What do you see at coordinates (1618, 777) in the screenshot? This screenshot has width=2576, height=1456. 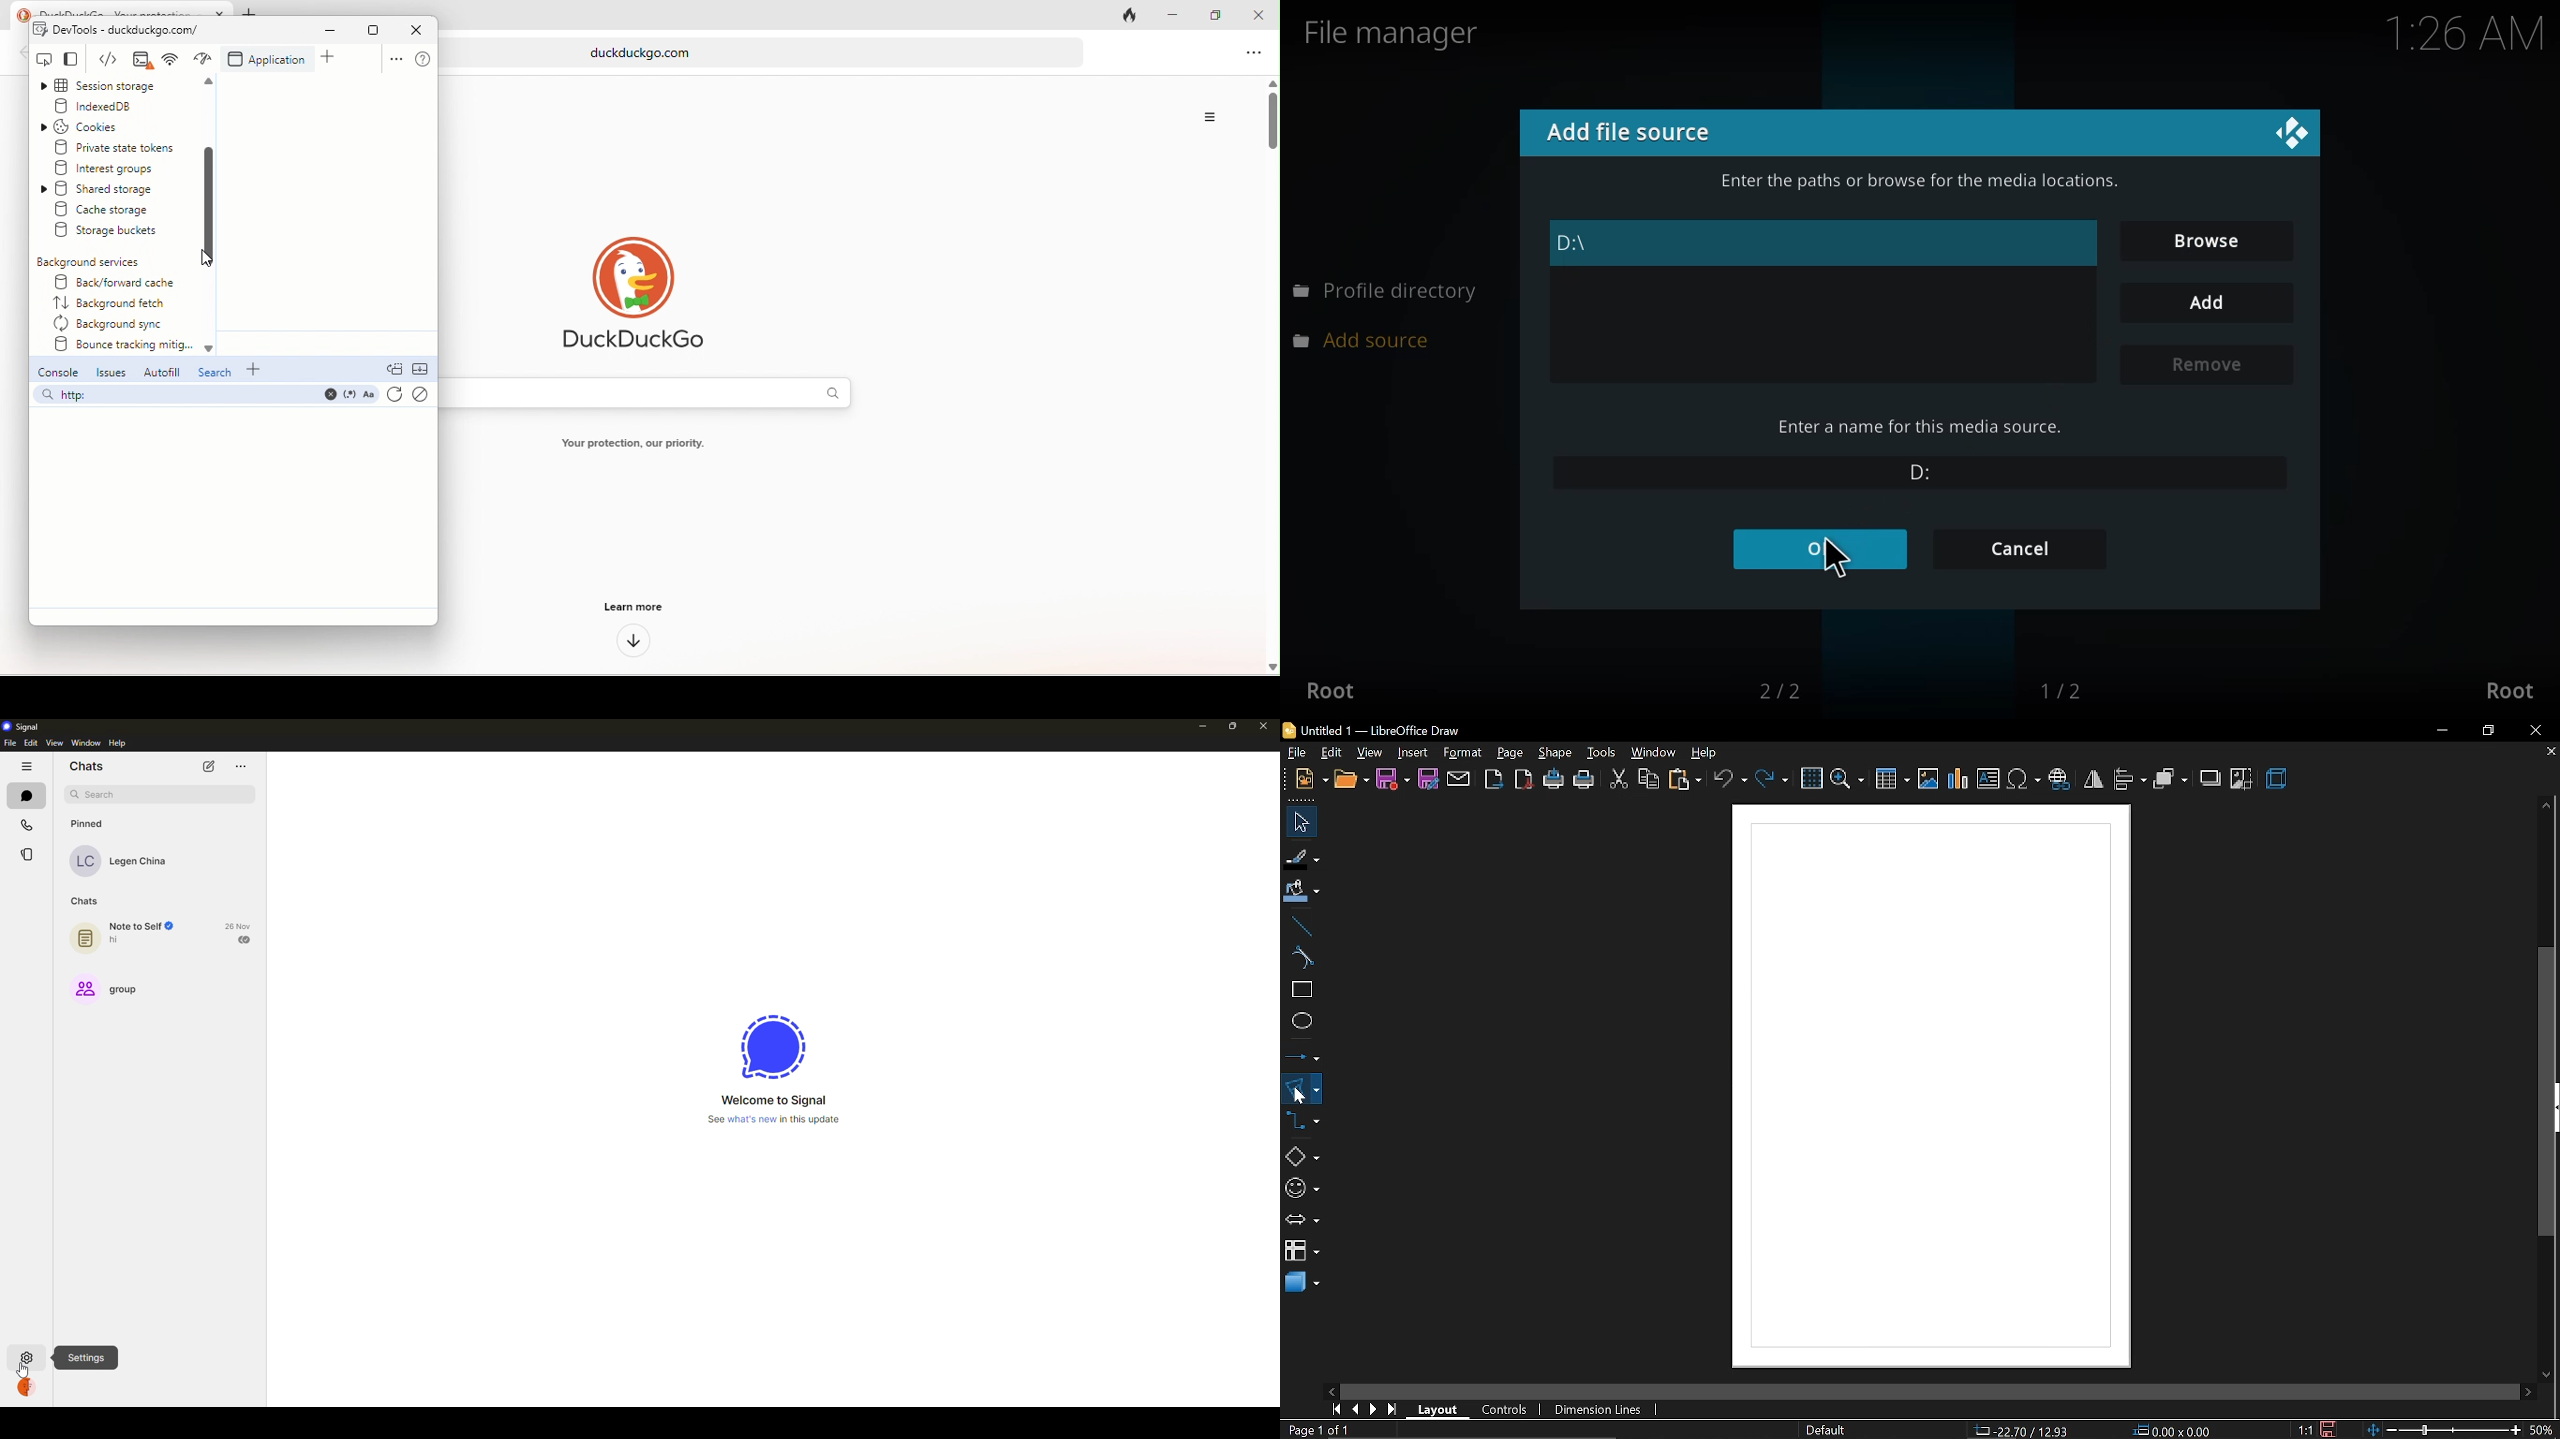 I see `cut ` at bounding box center [1618, 777].